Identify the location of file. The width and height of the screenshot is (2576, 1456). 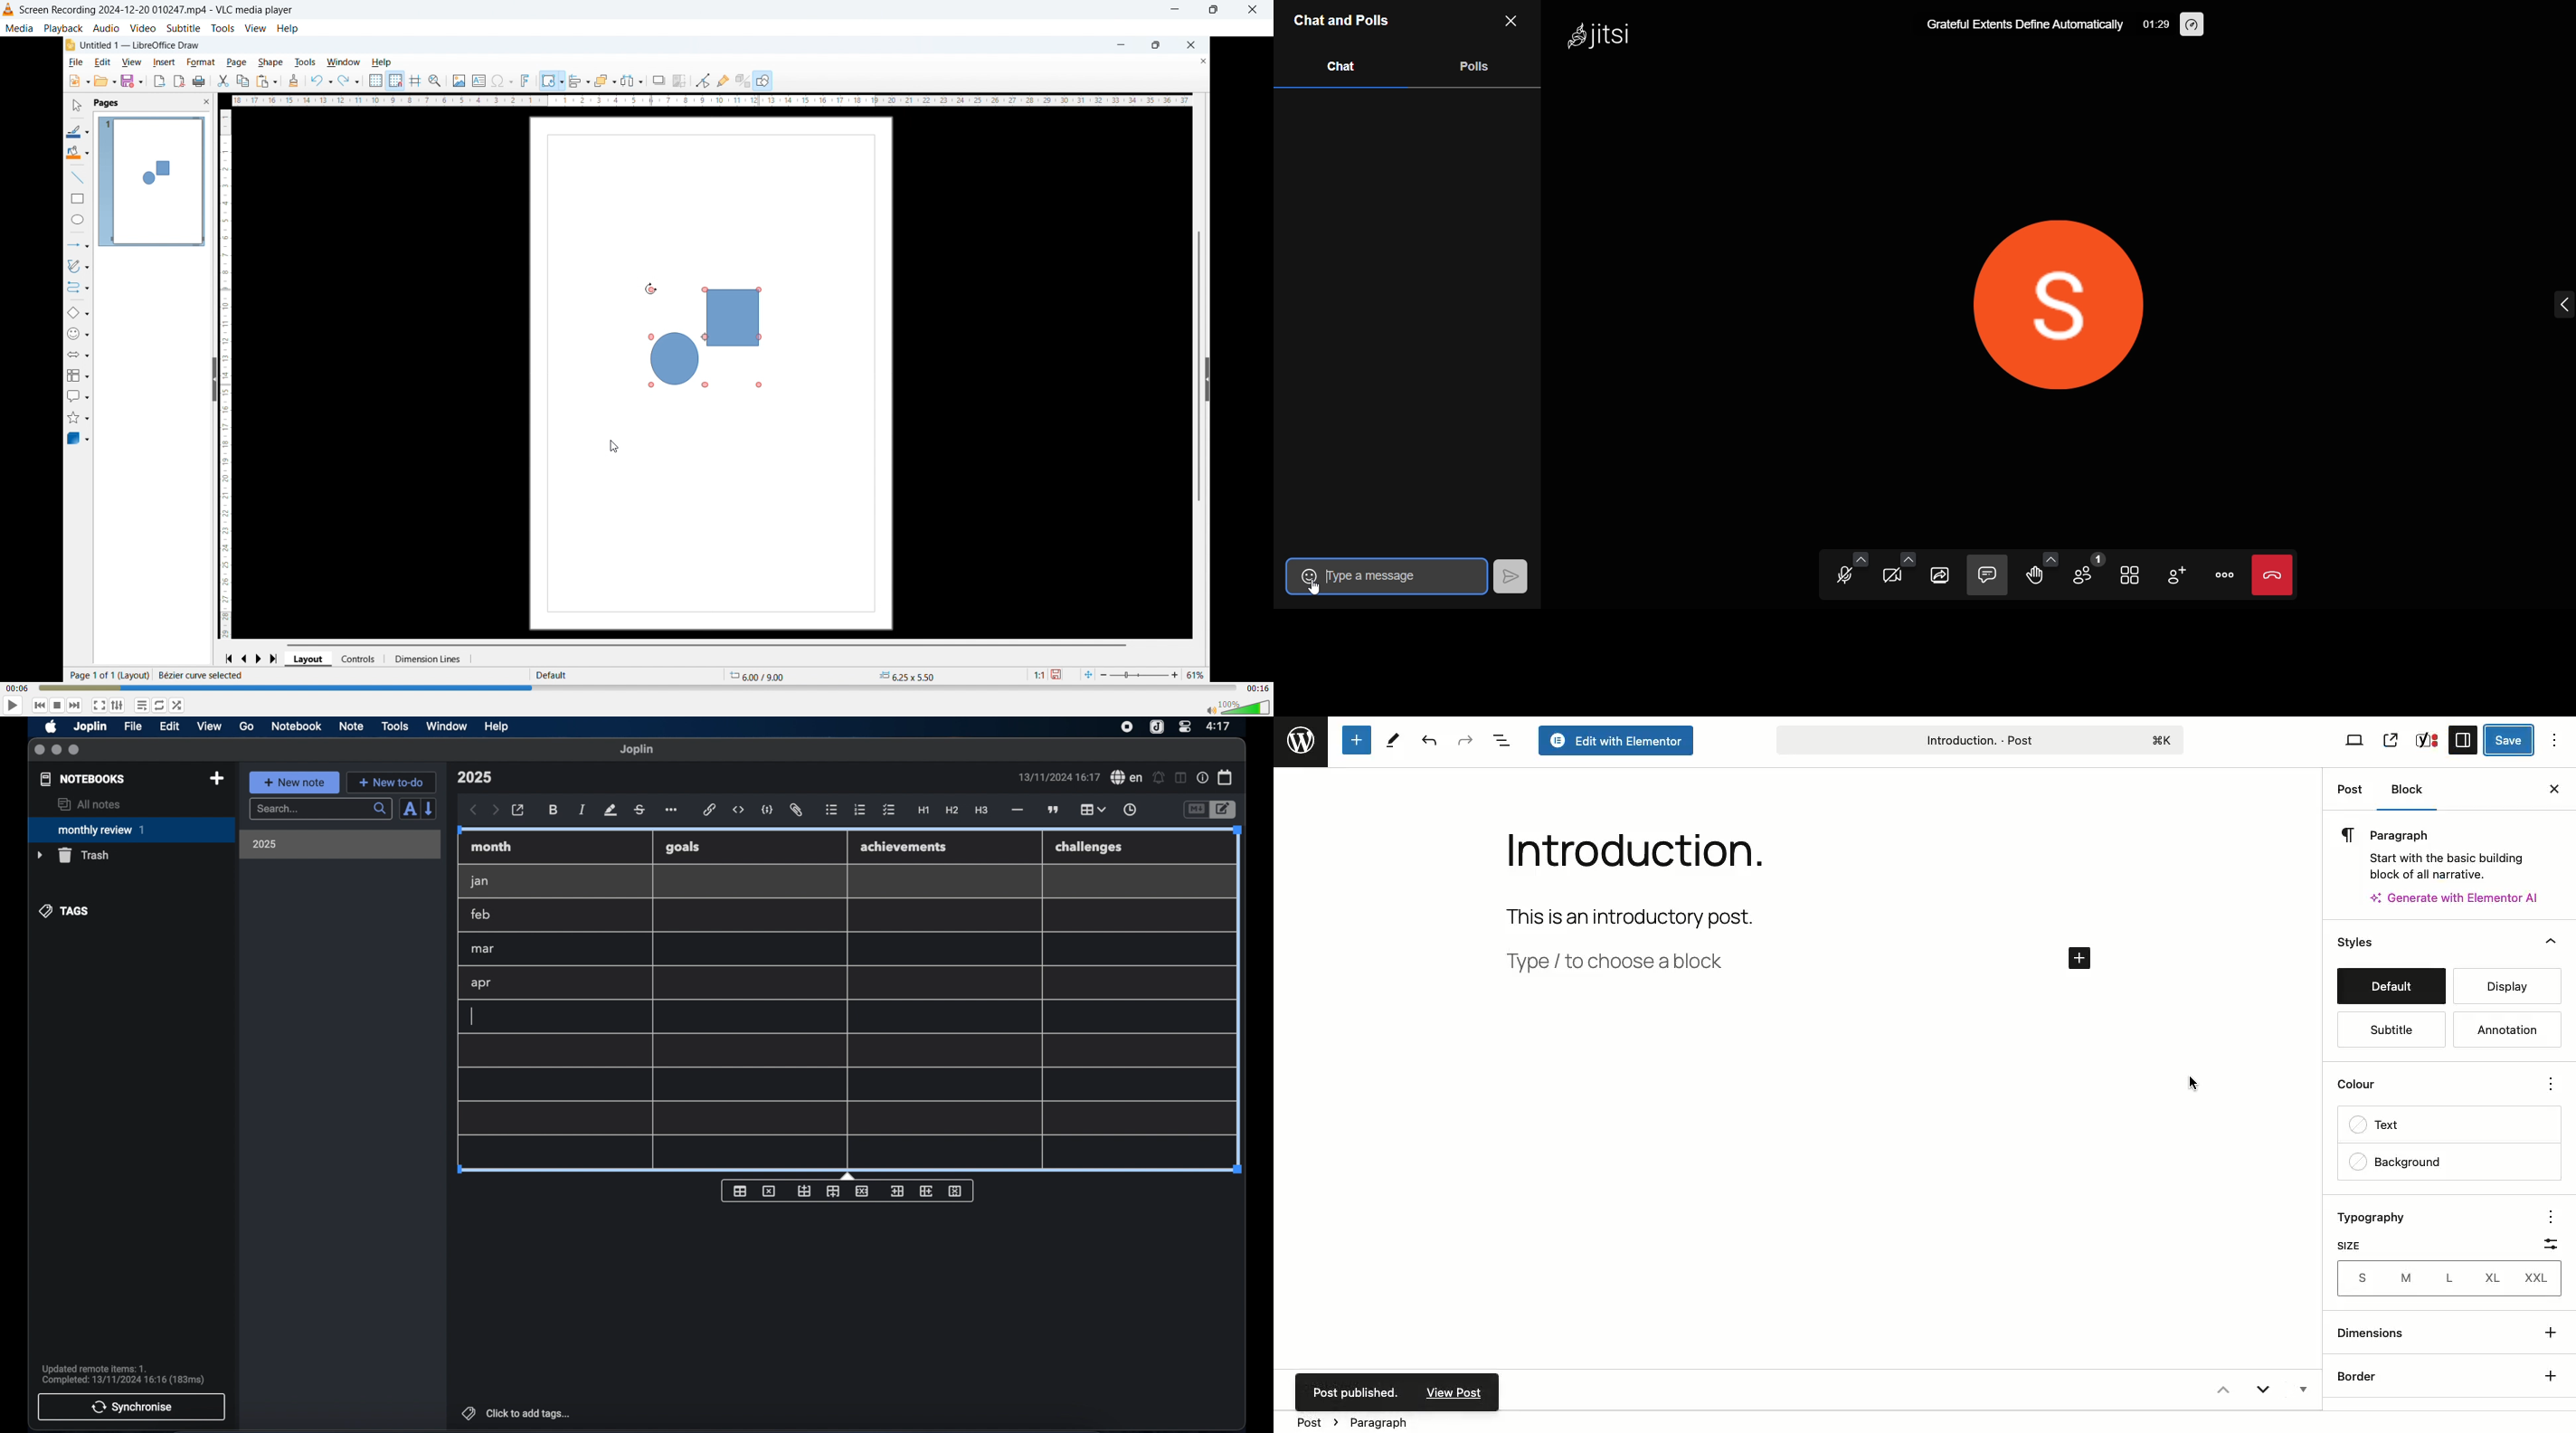
(133, 726).